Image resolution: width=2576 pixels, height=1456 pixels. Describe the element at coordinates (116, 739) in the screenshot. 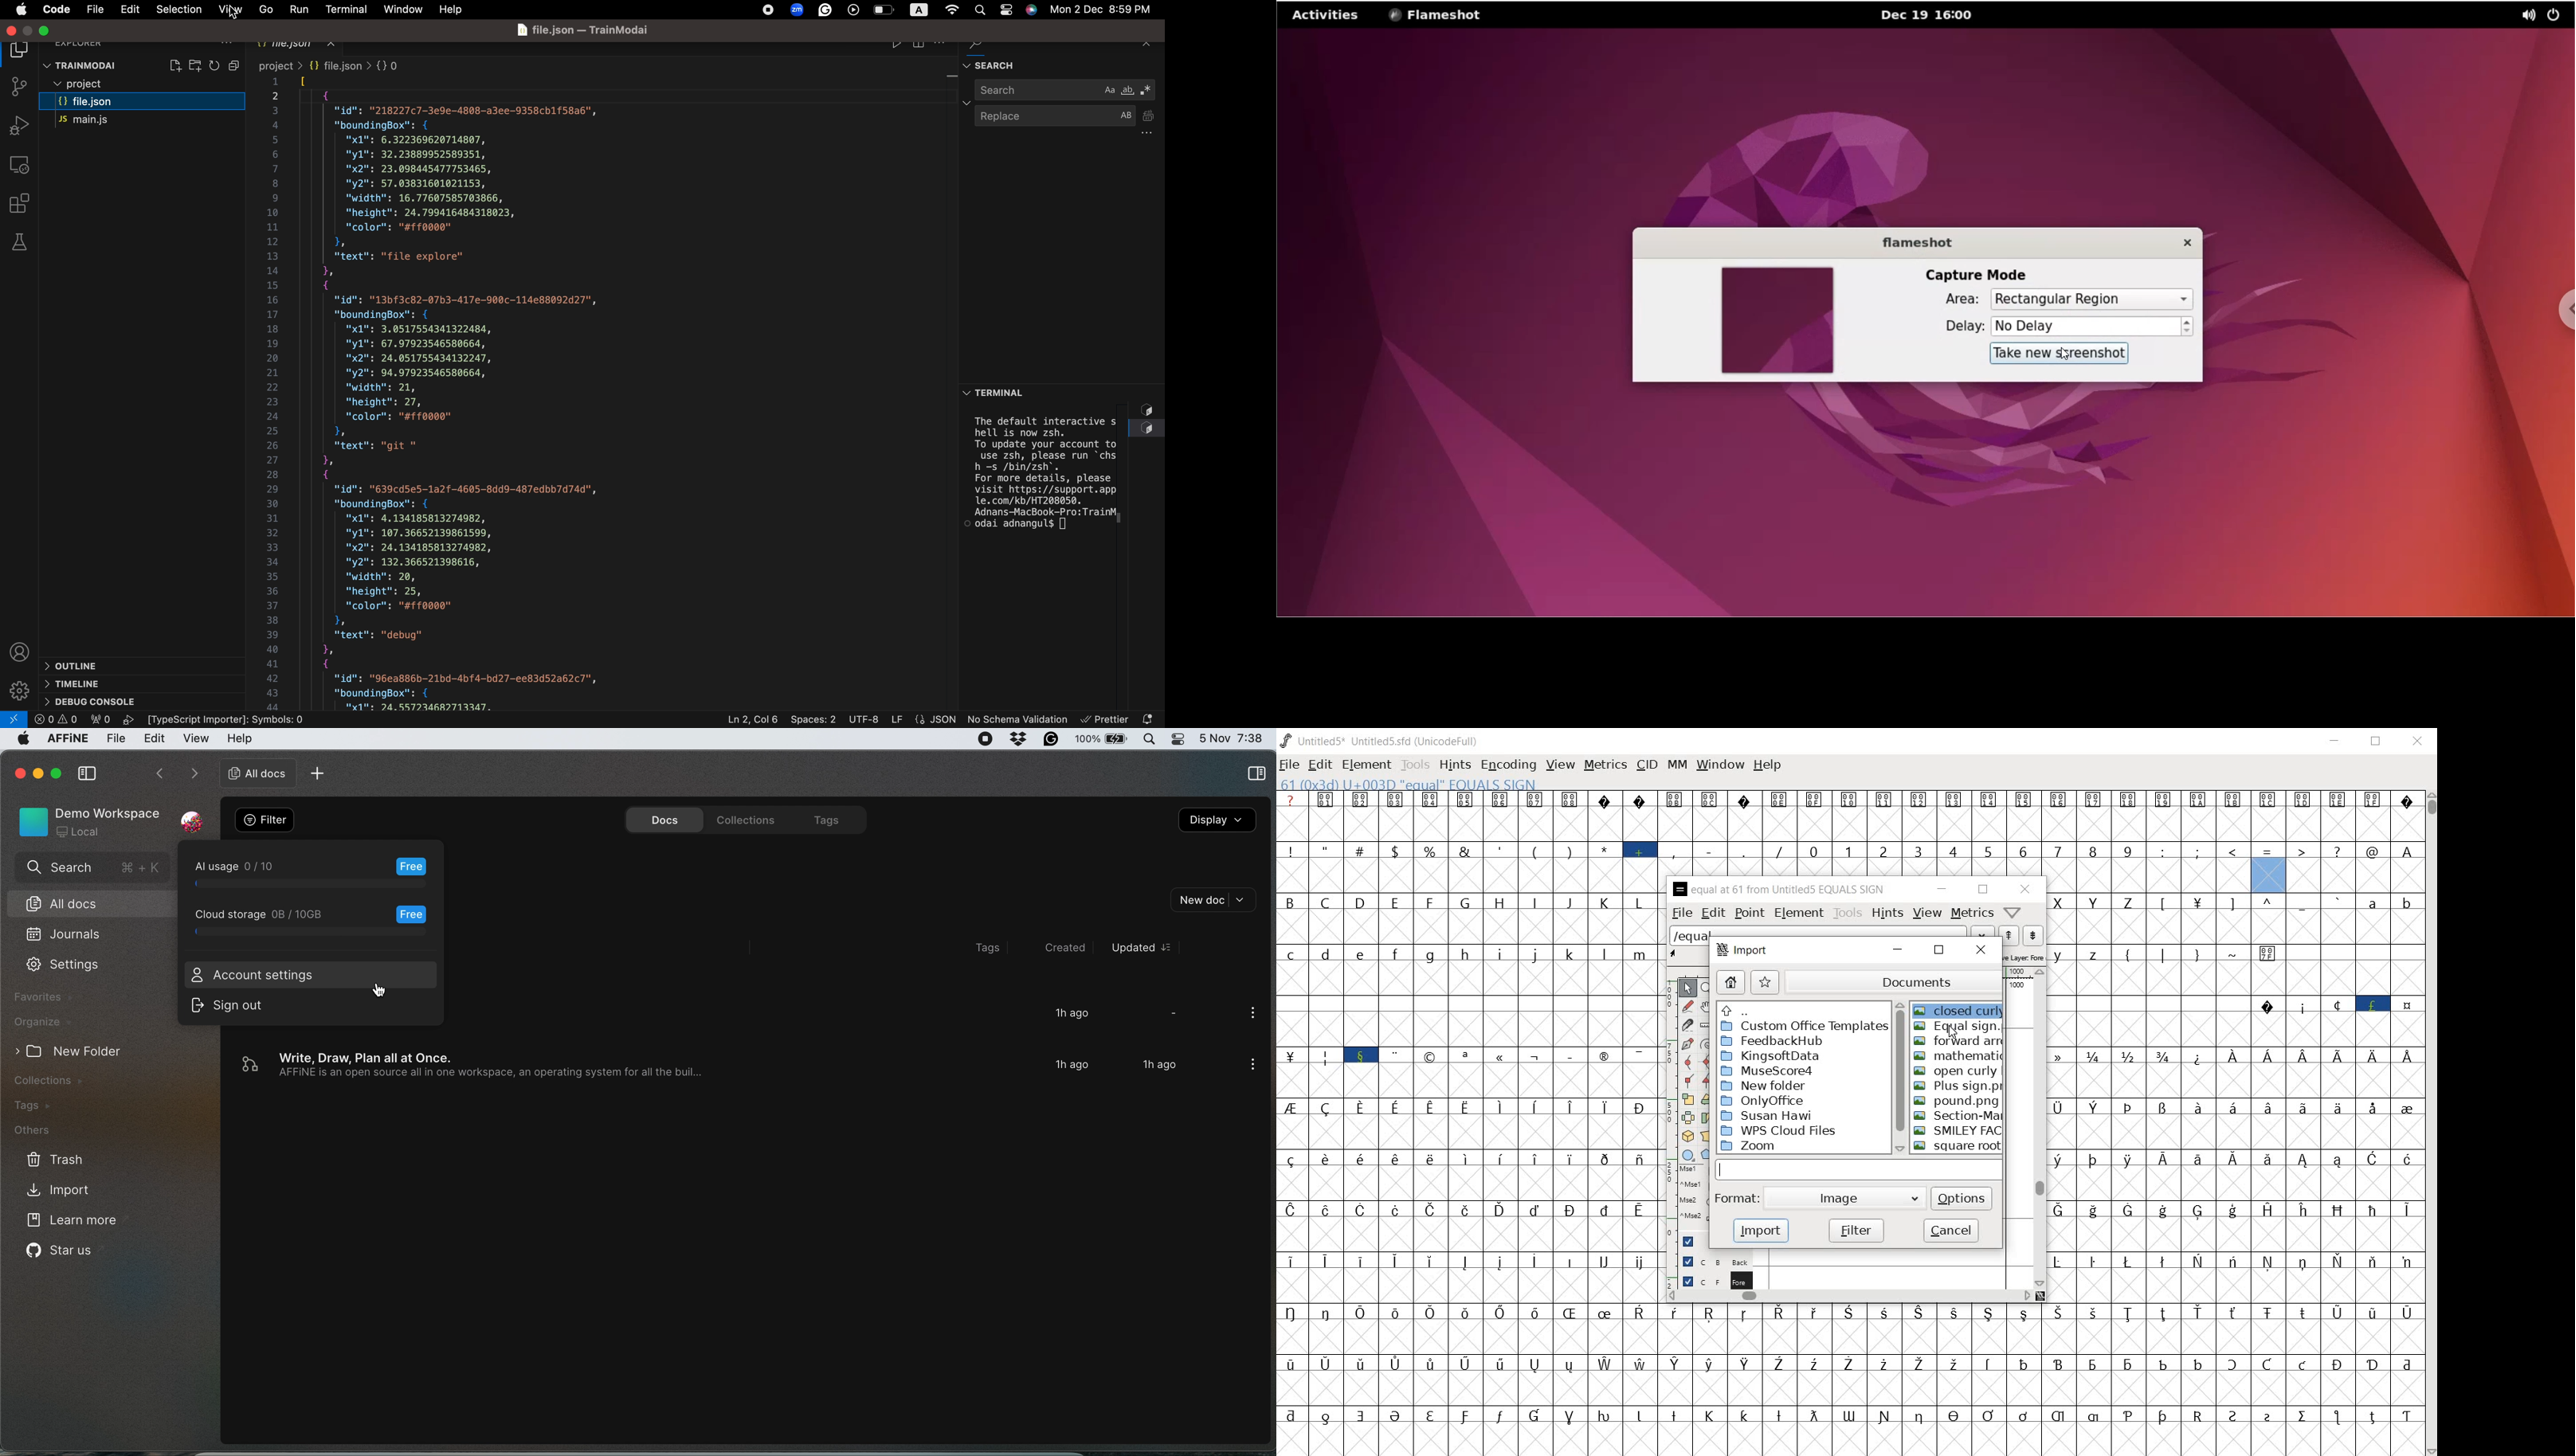

I see `file` at that location.